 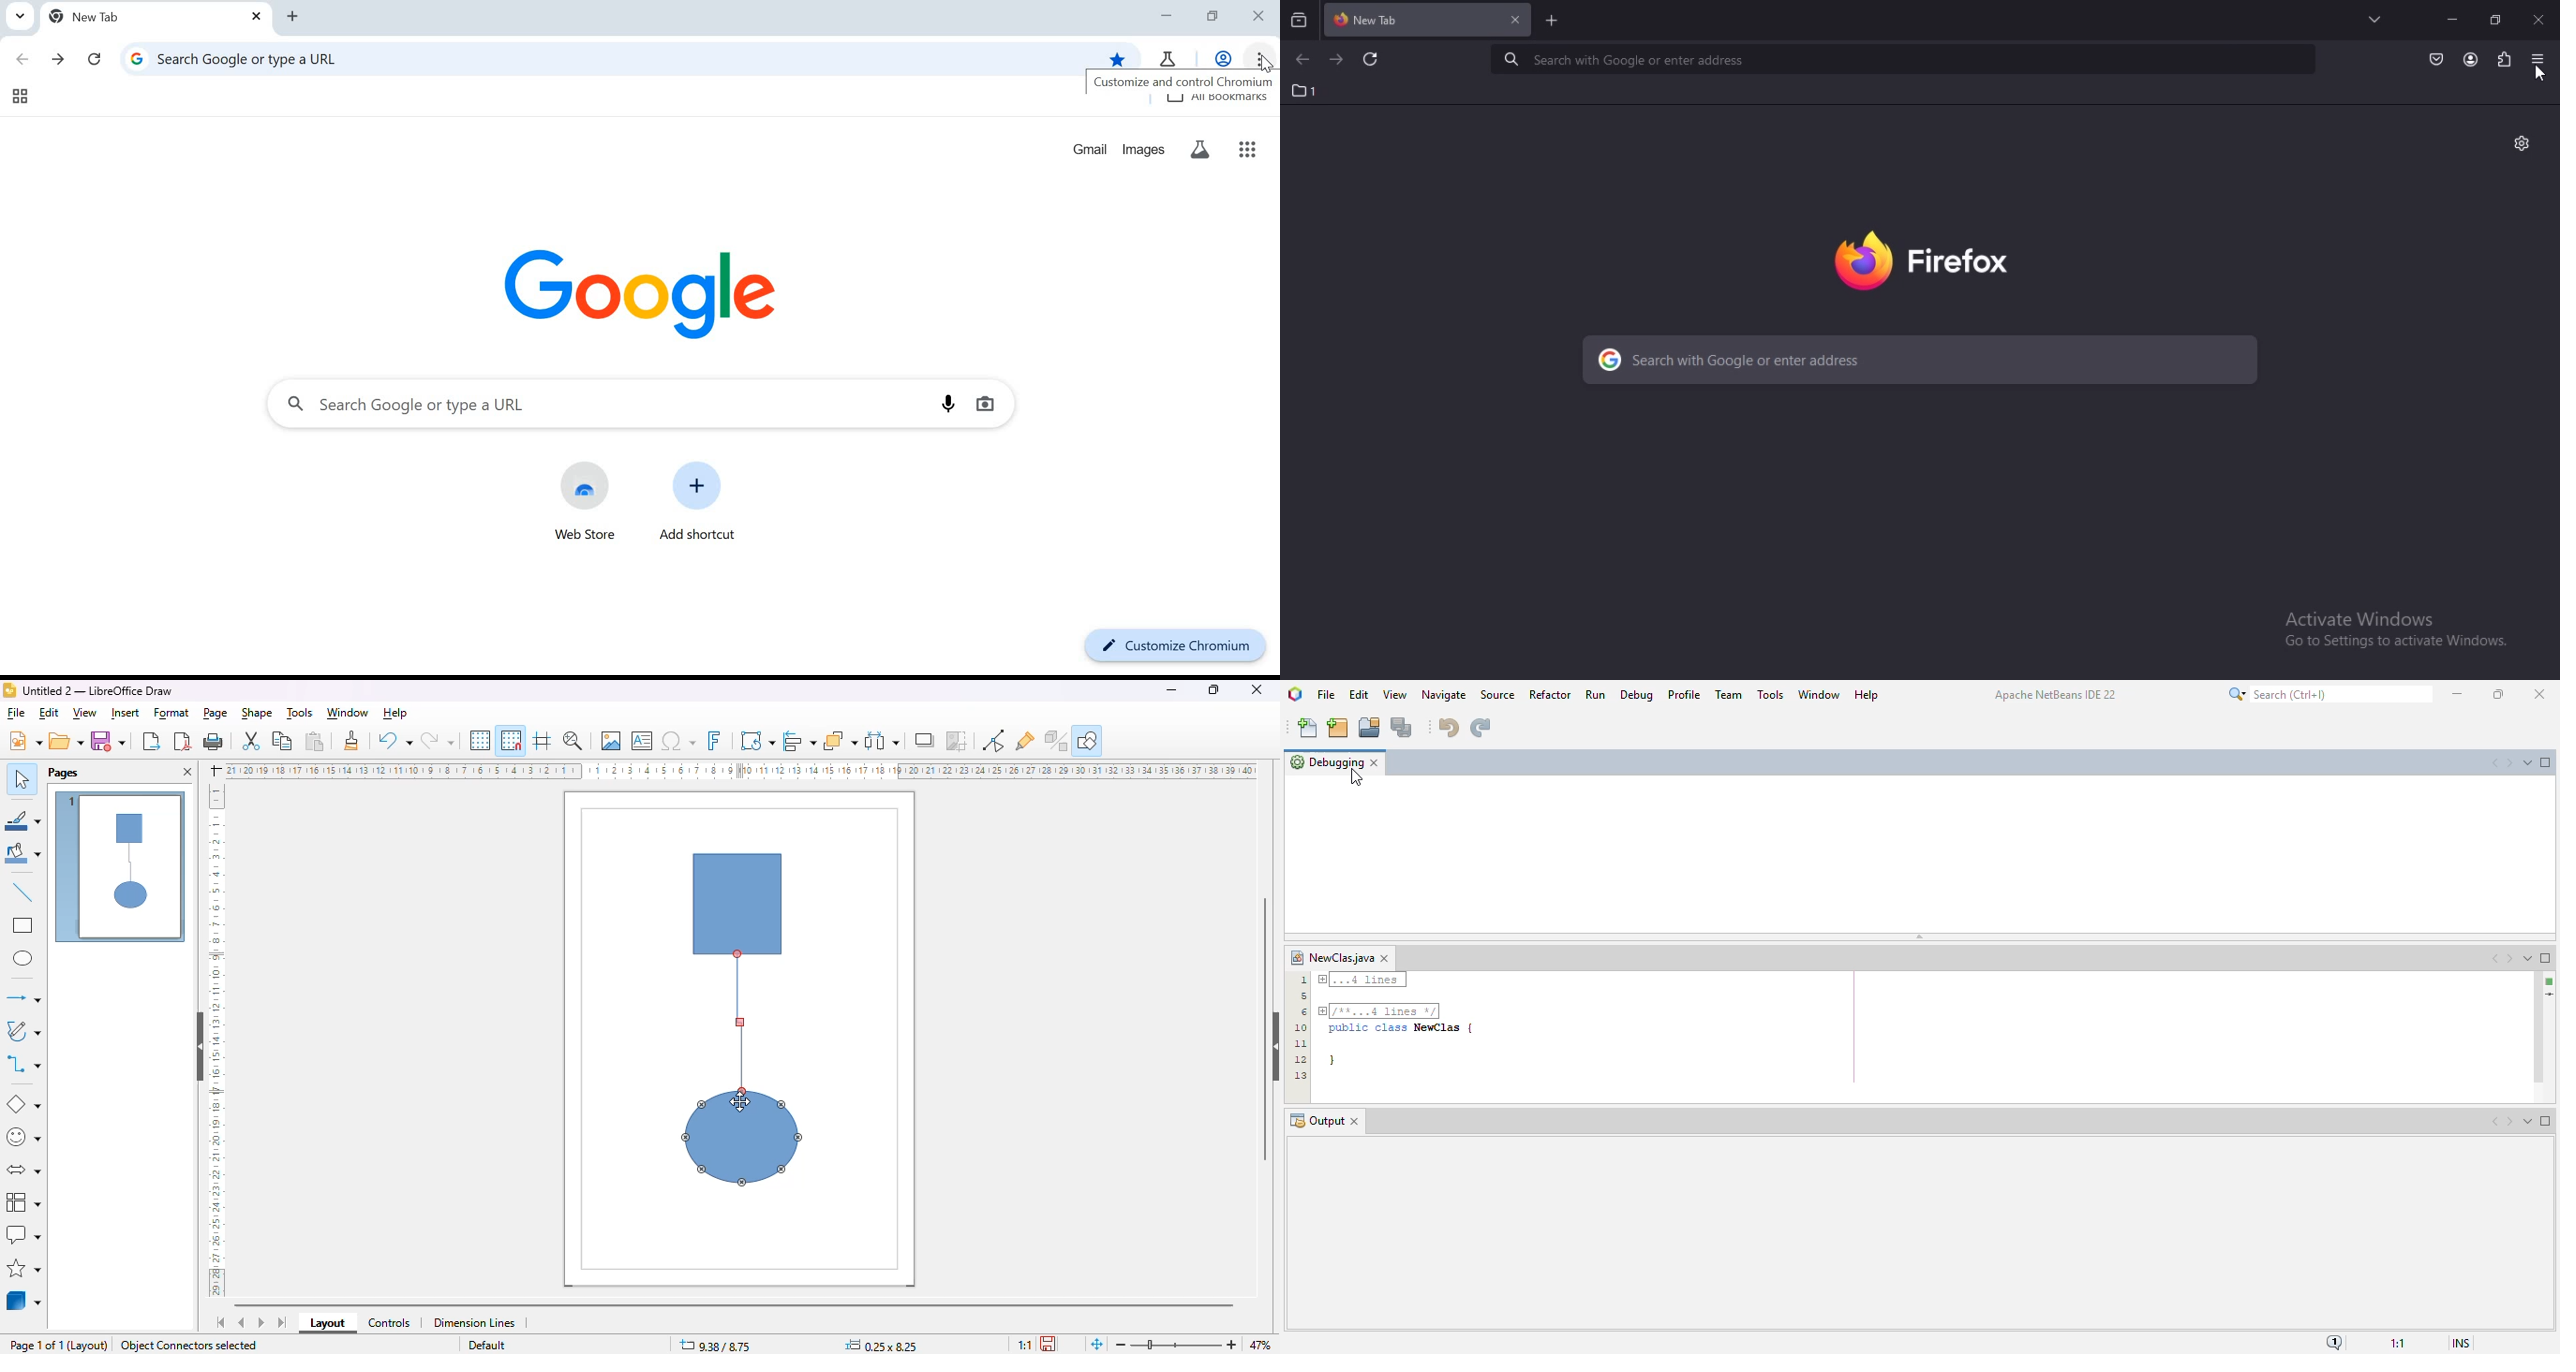 I want to click on insert image, so click(x=611, y=740).